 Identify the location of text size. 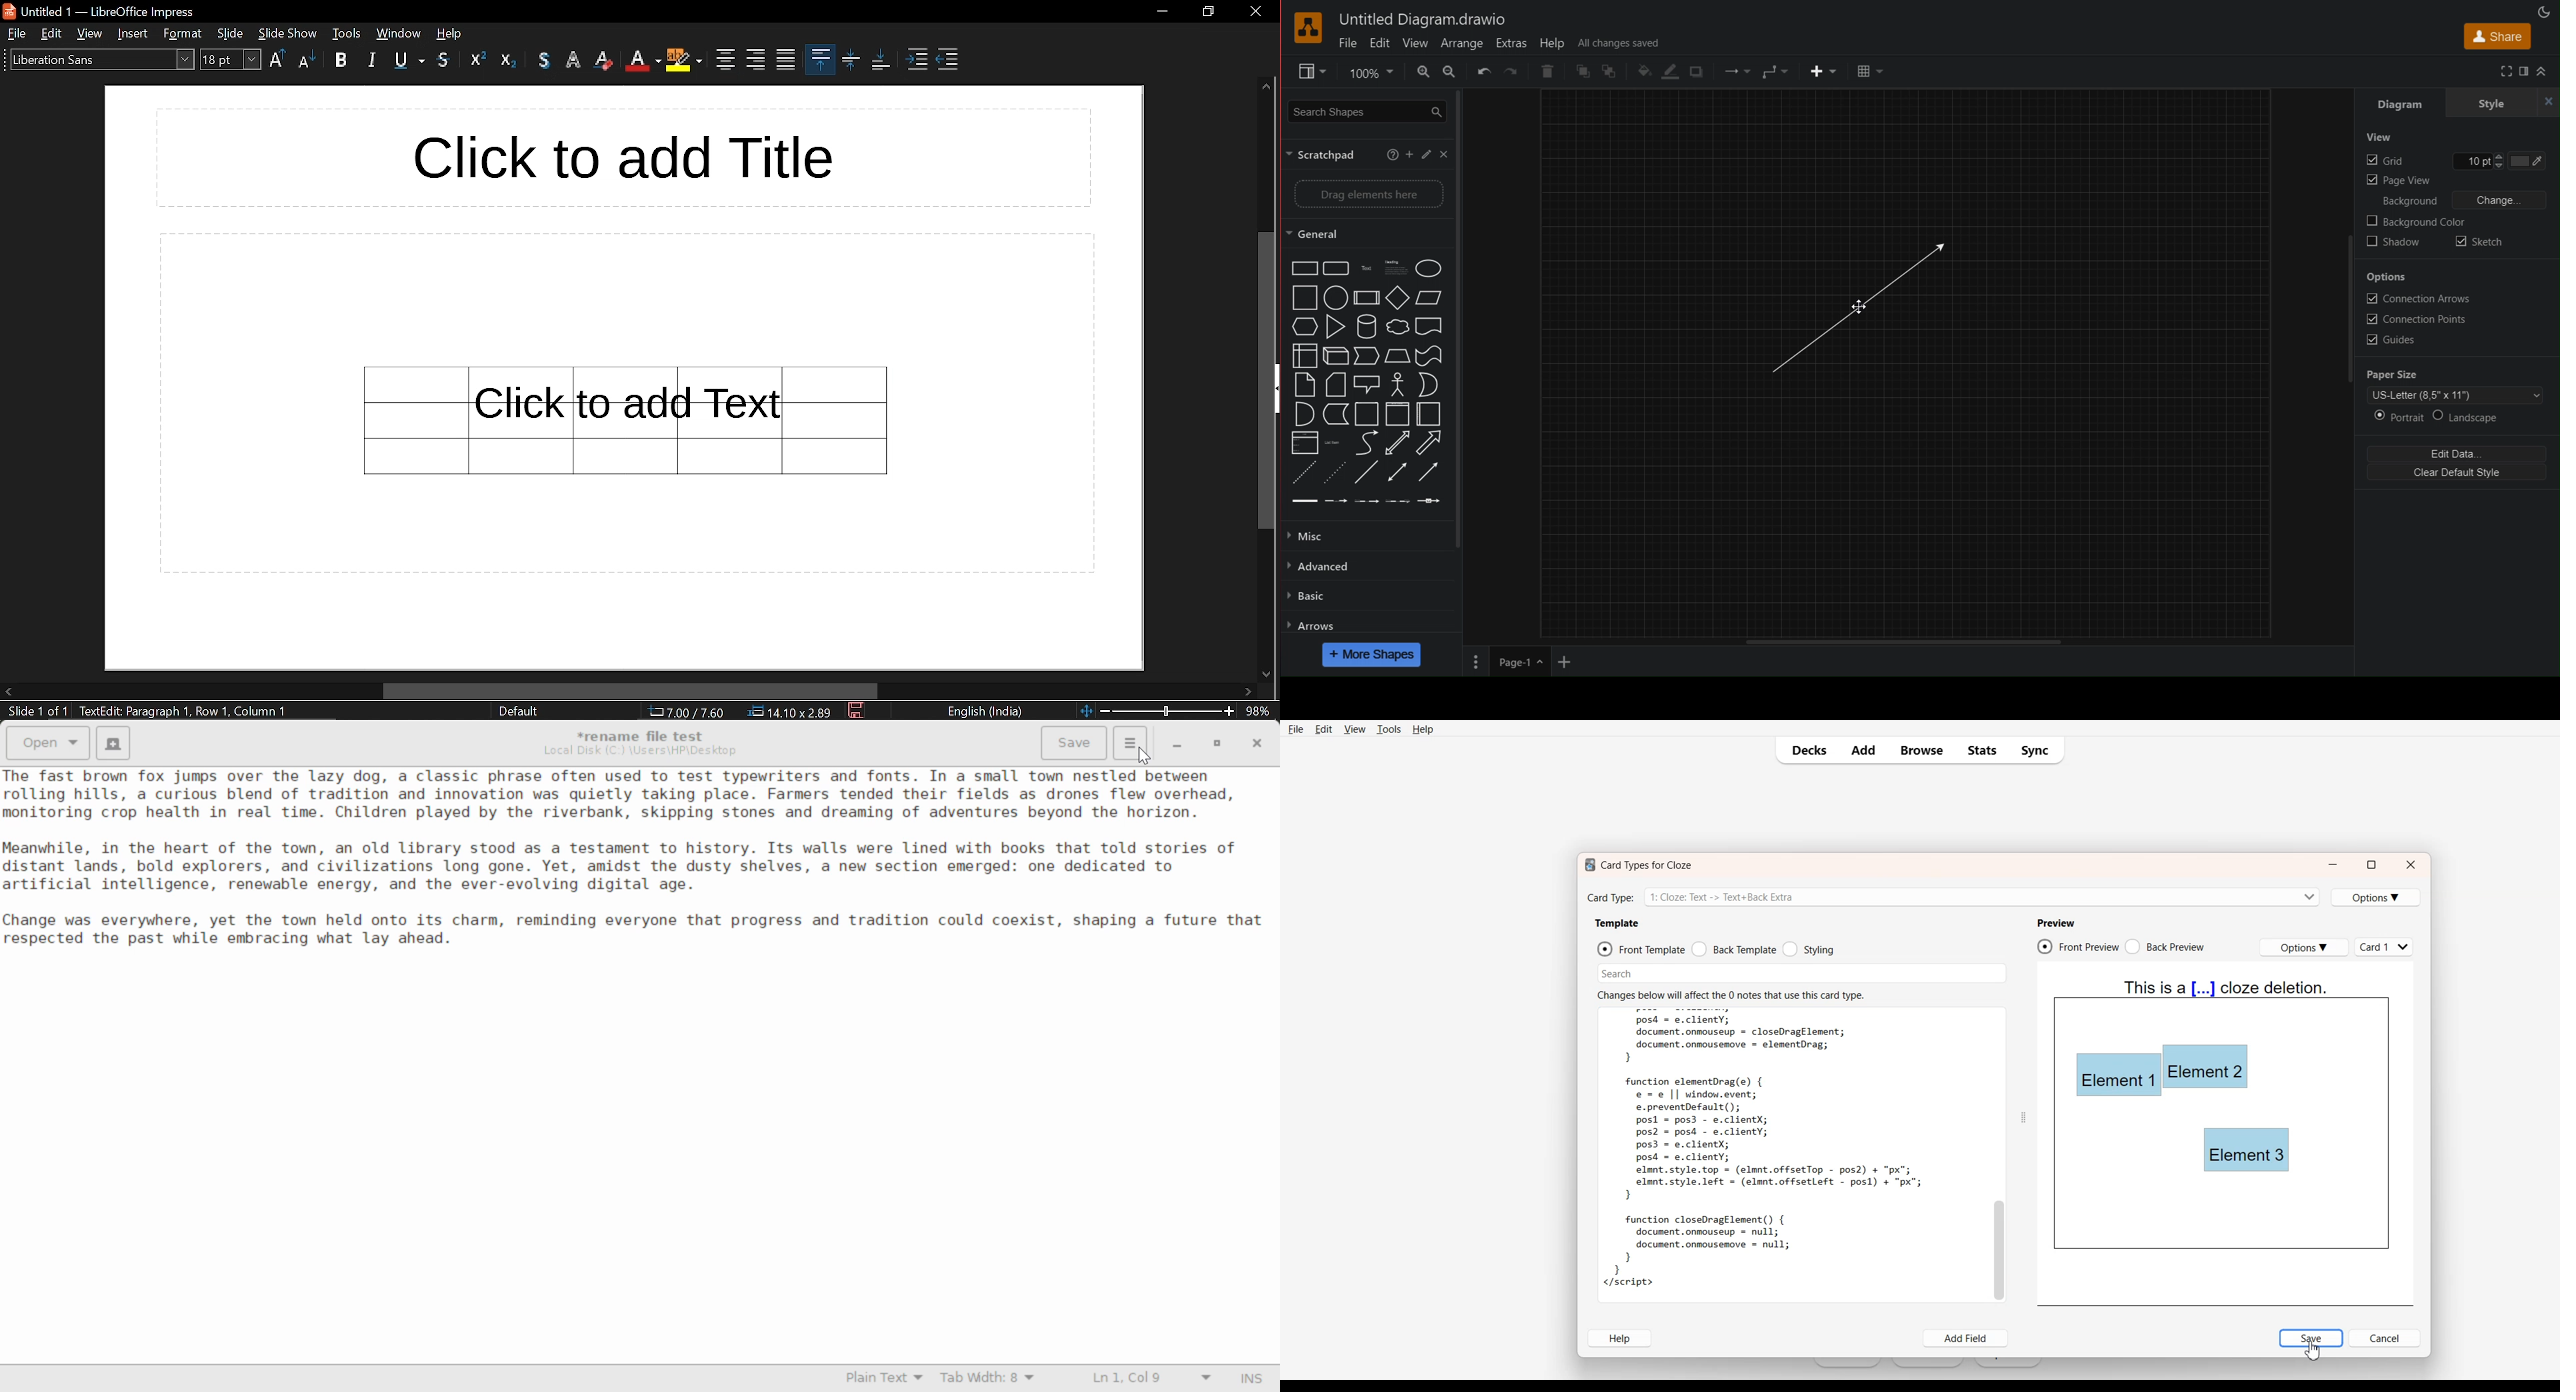
(231, 61).